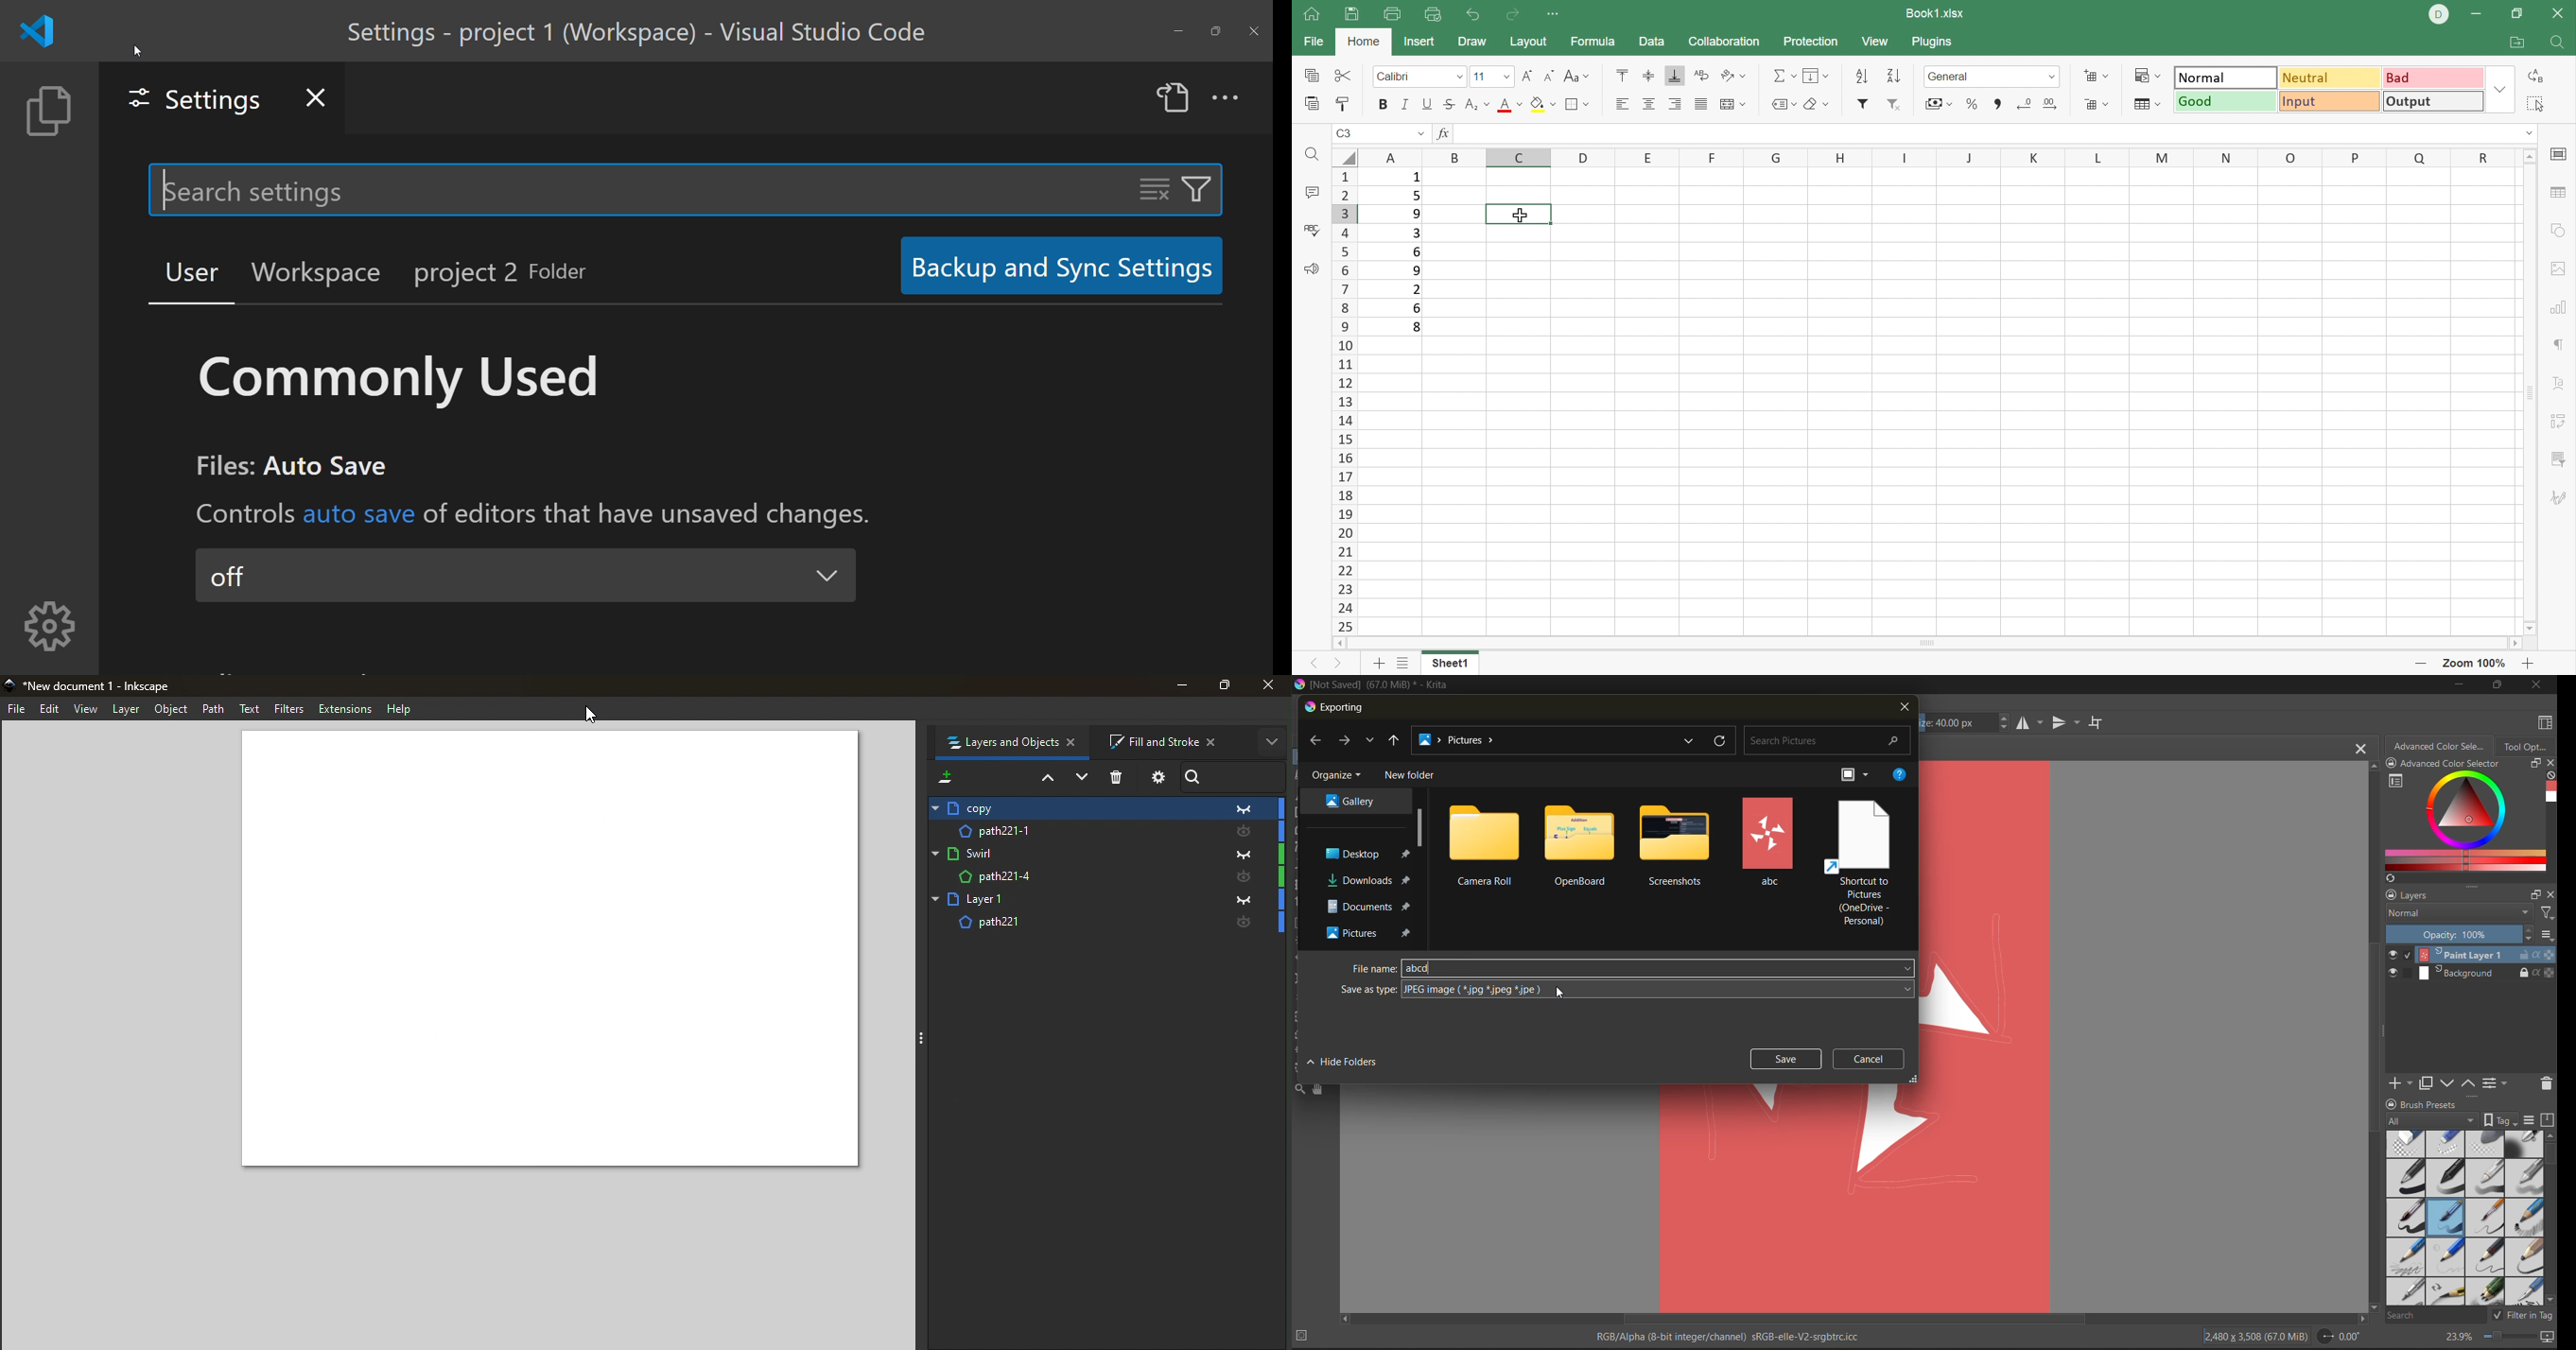 This screenshot has height=1372, width=2576. Describe the element at coordinates (2391, 879) in the screenshot. I see `create a list of colors` at that location.